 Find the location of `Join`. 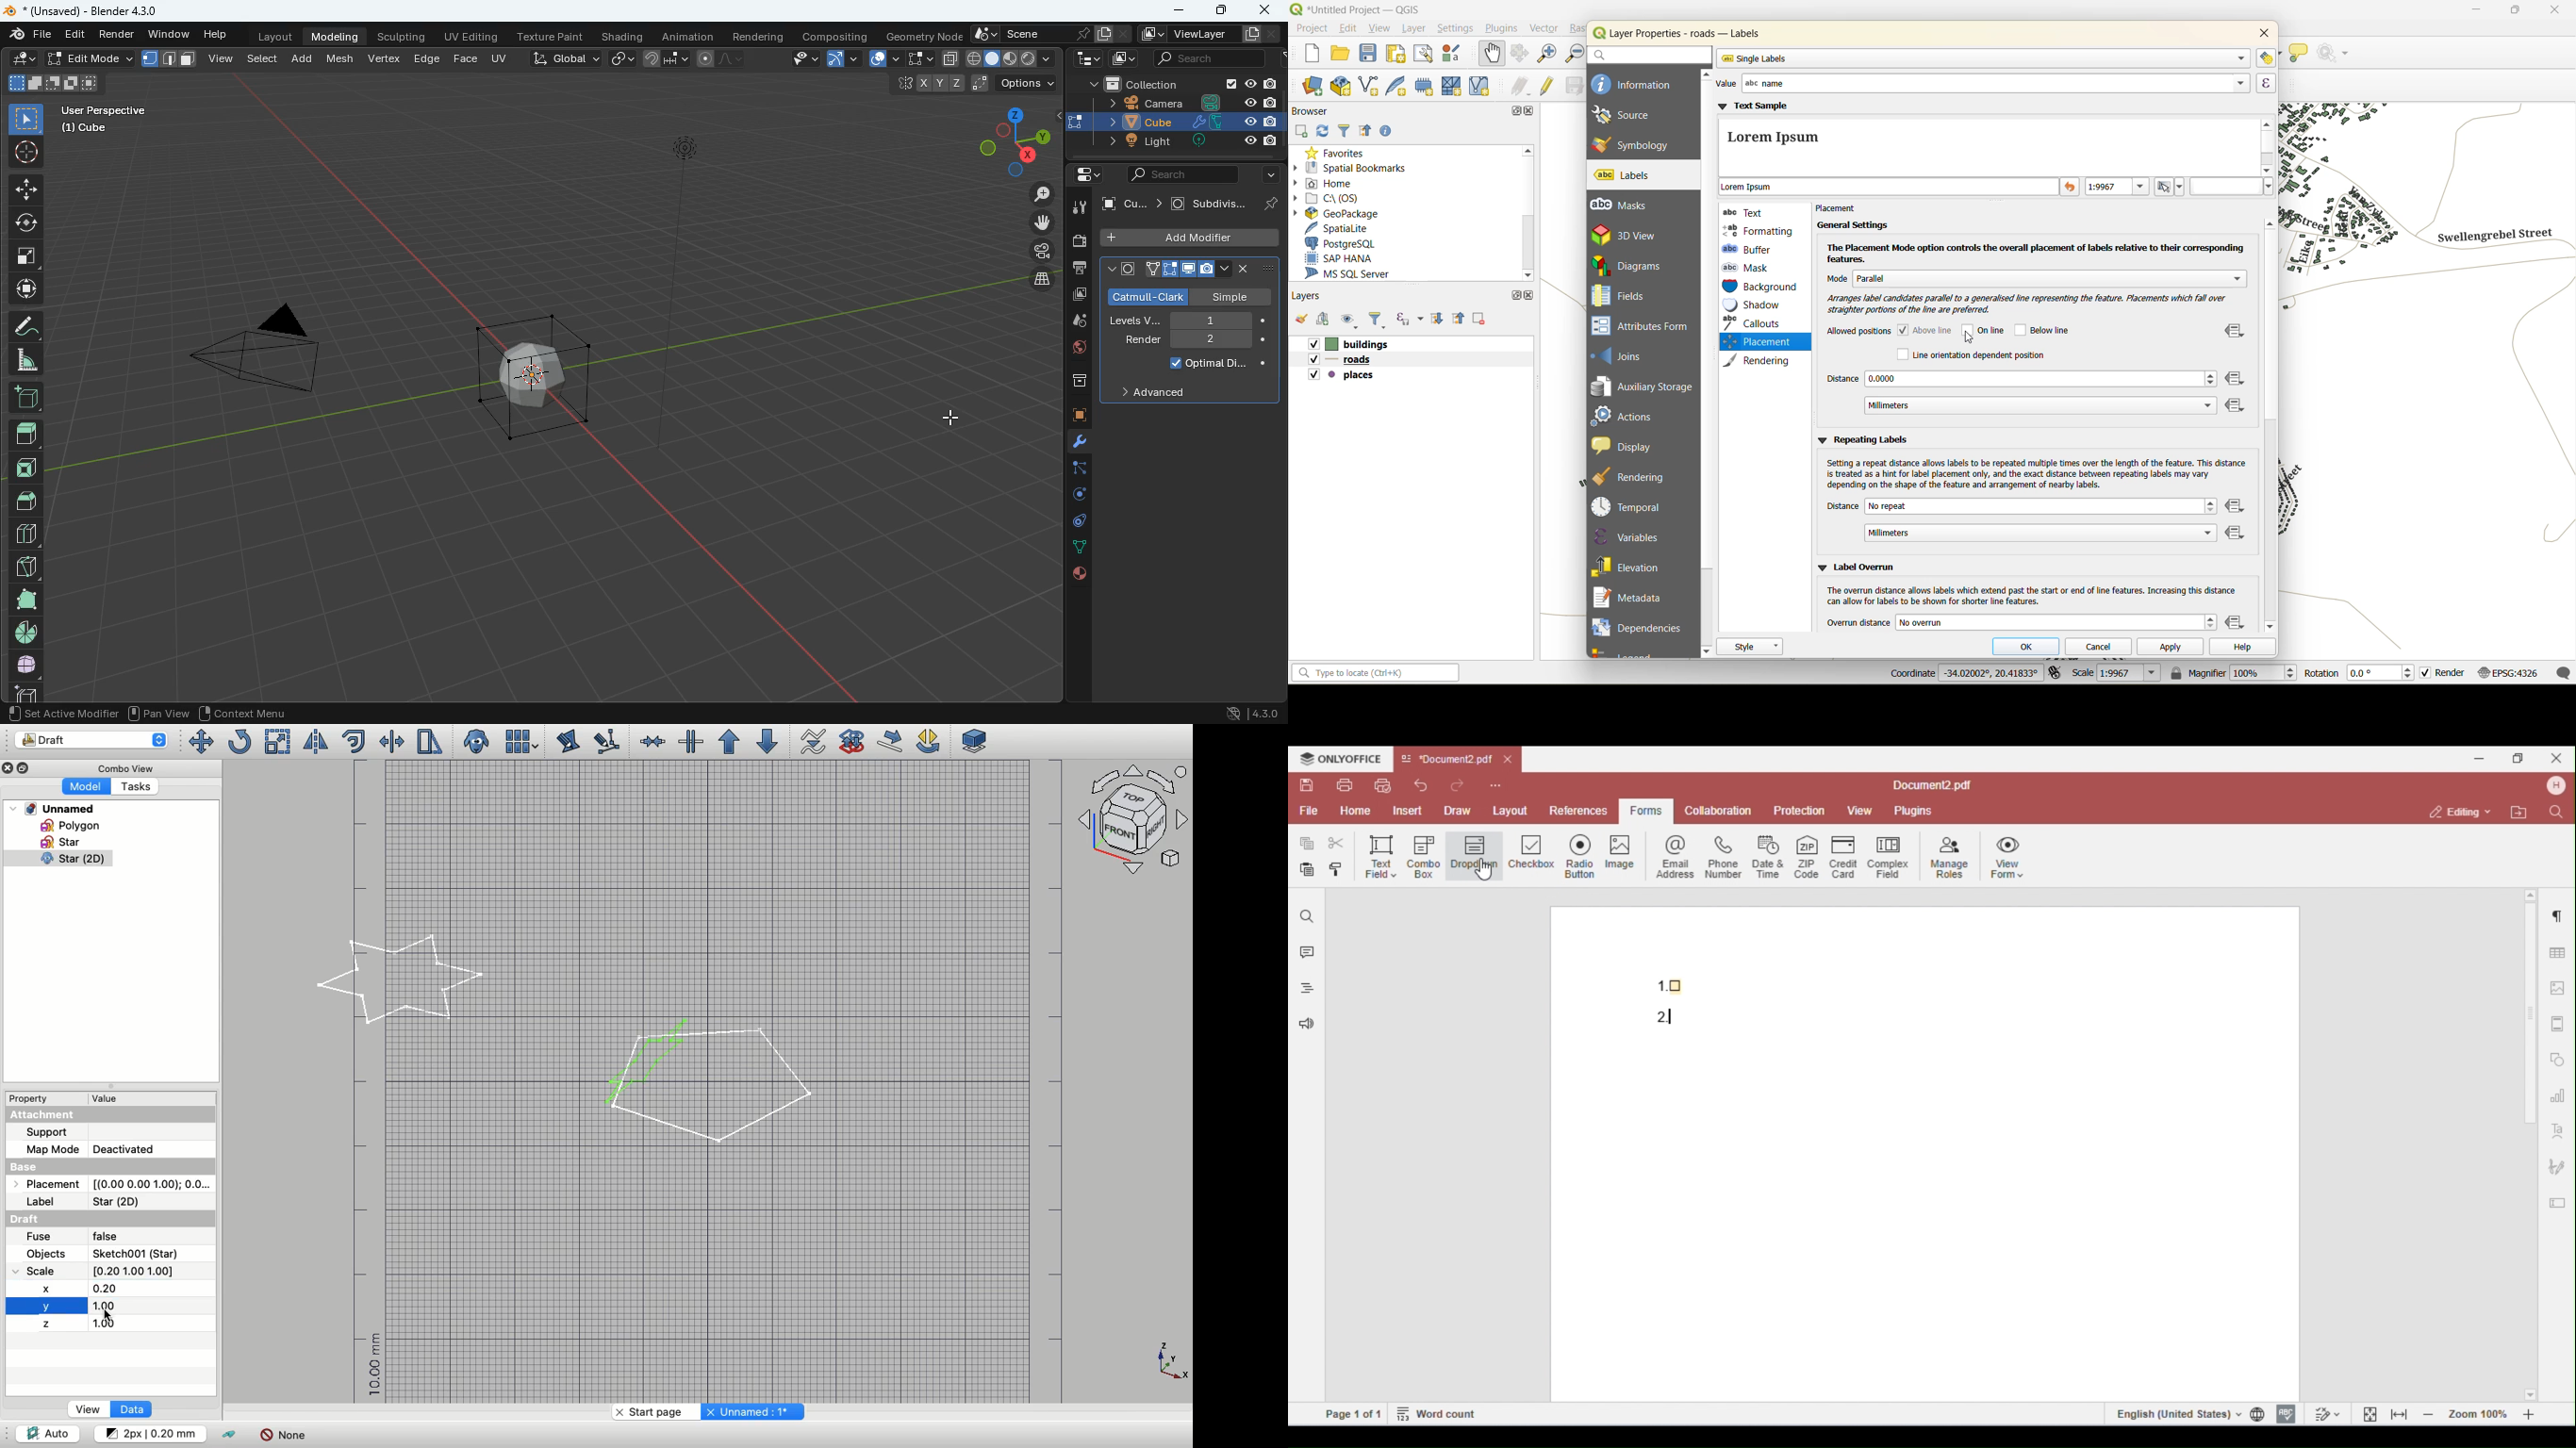

Join is located at coordinates (652, 741).